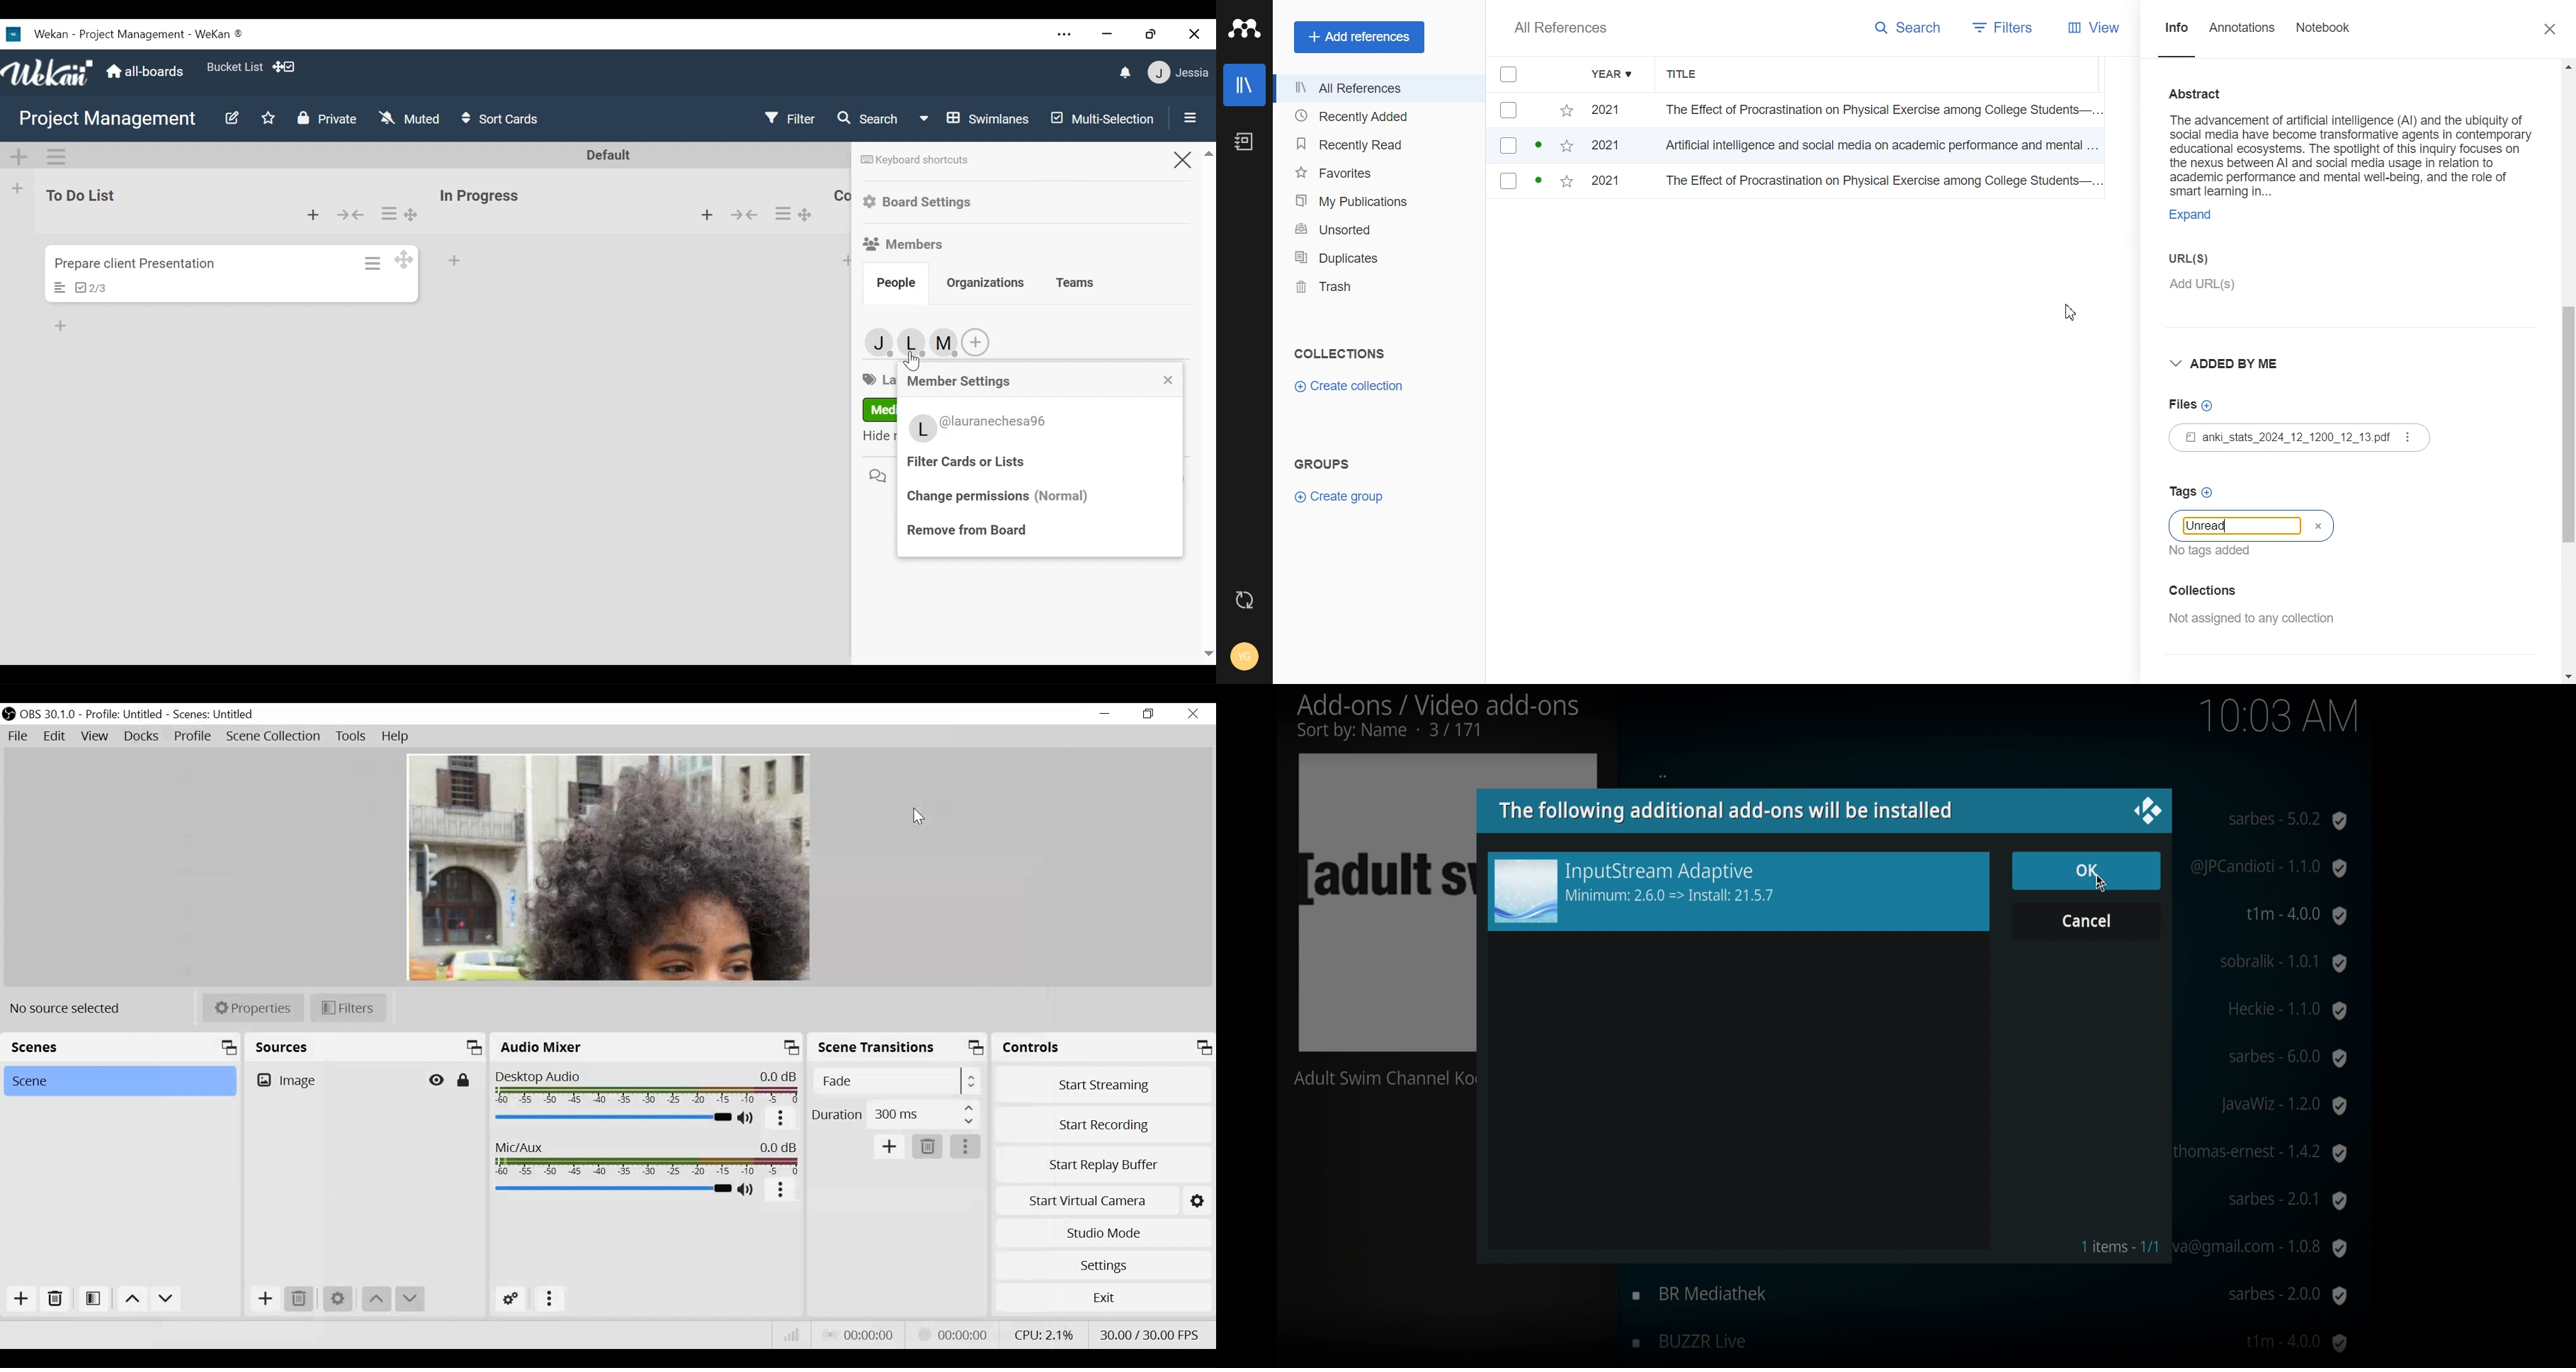 The image size is (2576, 1372). I want to click on 00:00:00, so click(860, 1336).